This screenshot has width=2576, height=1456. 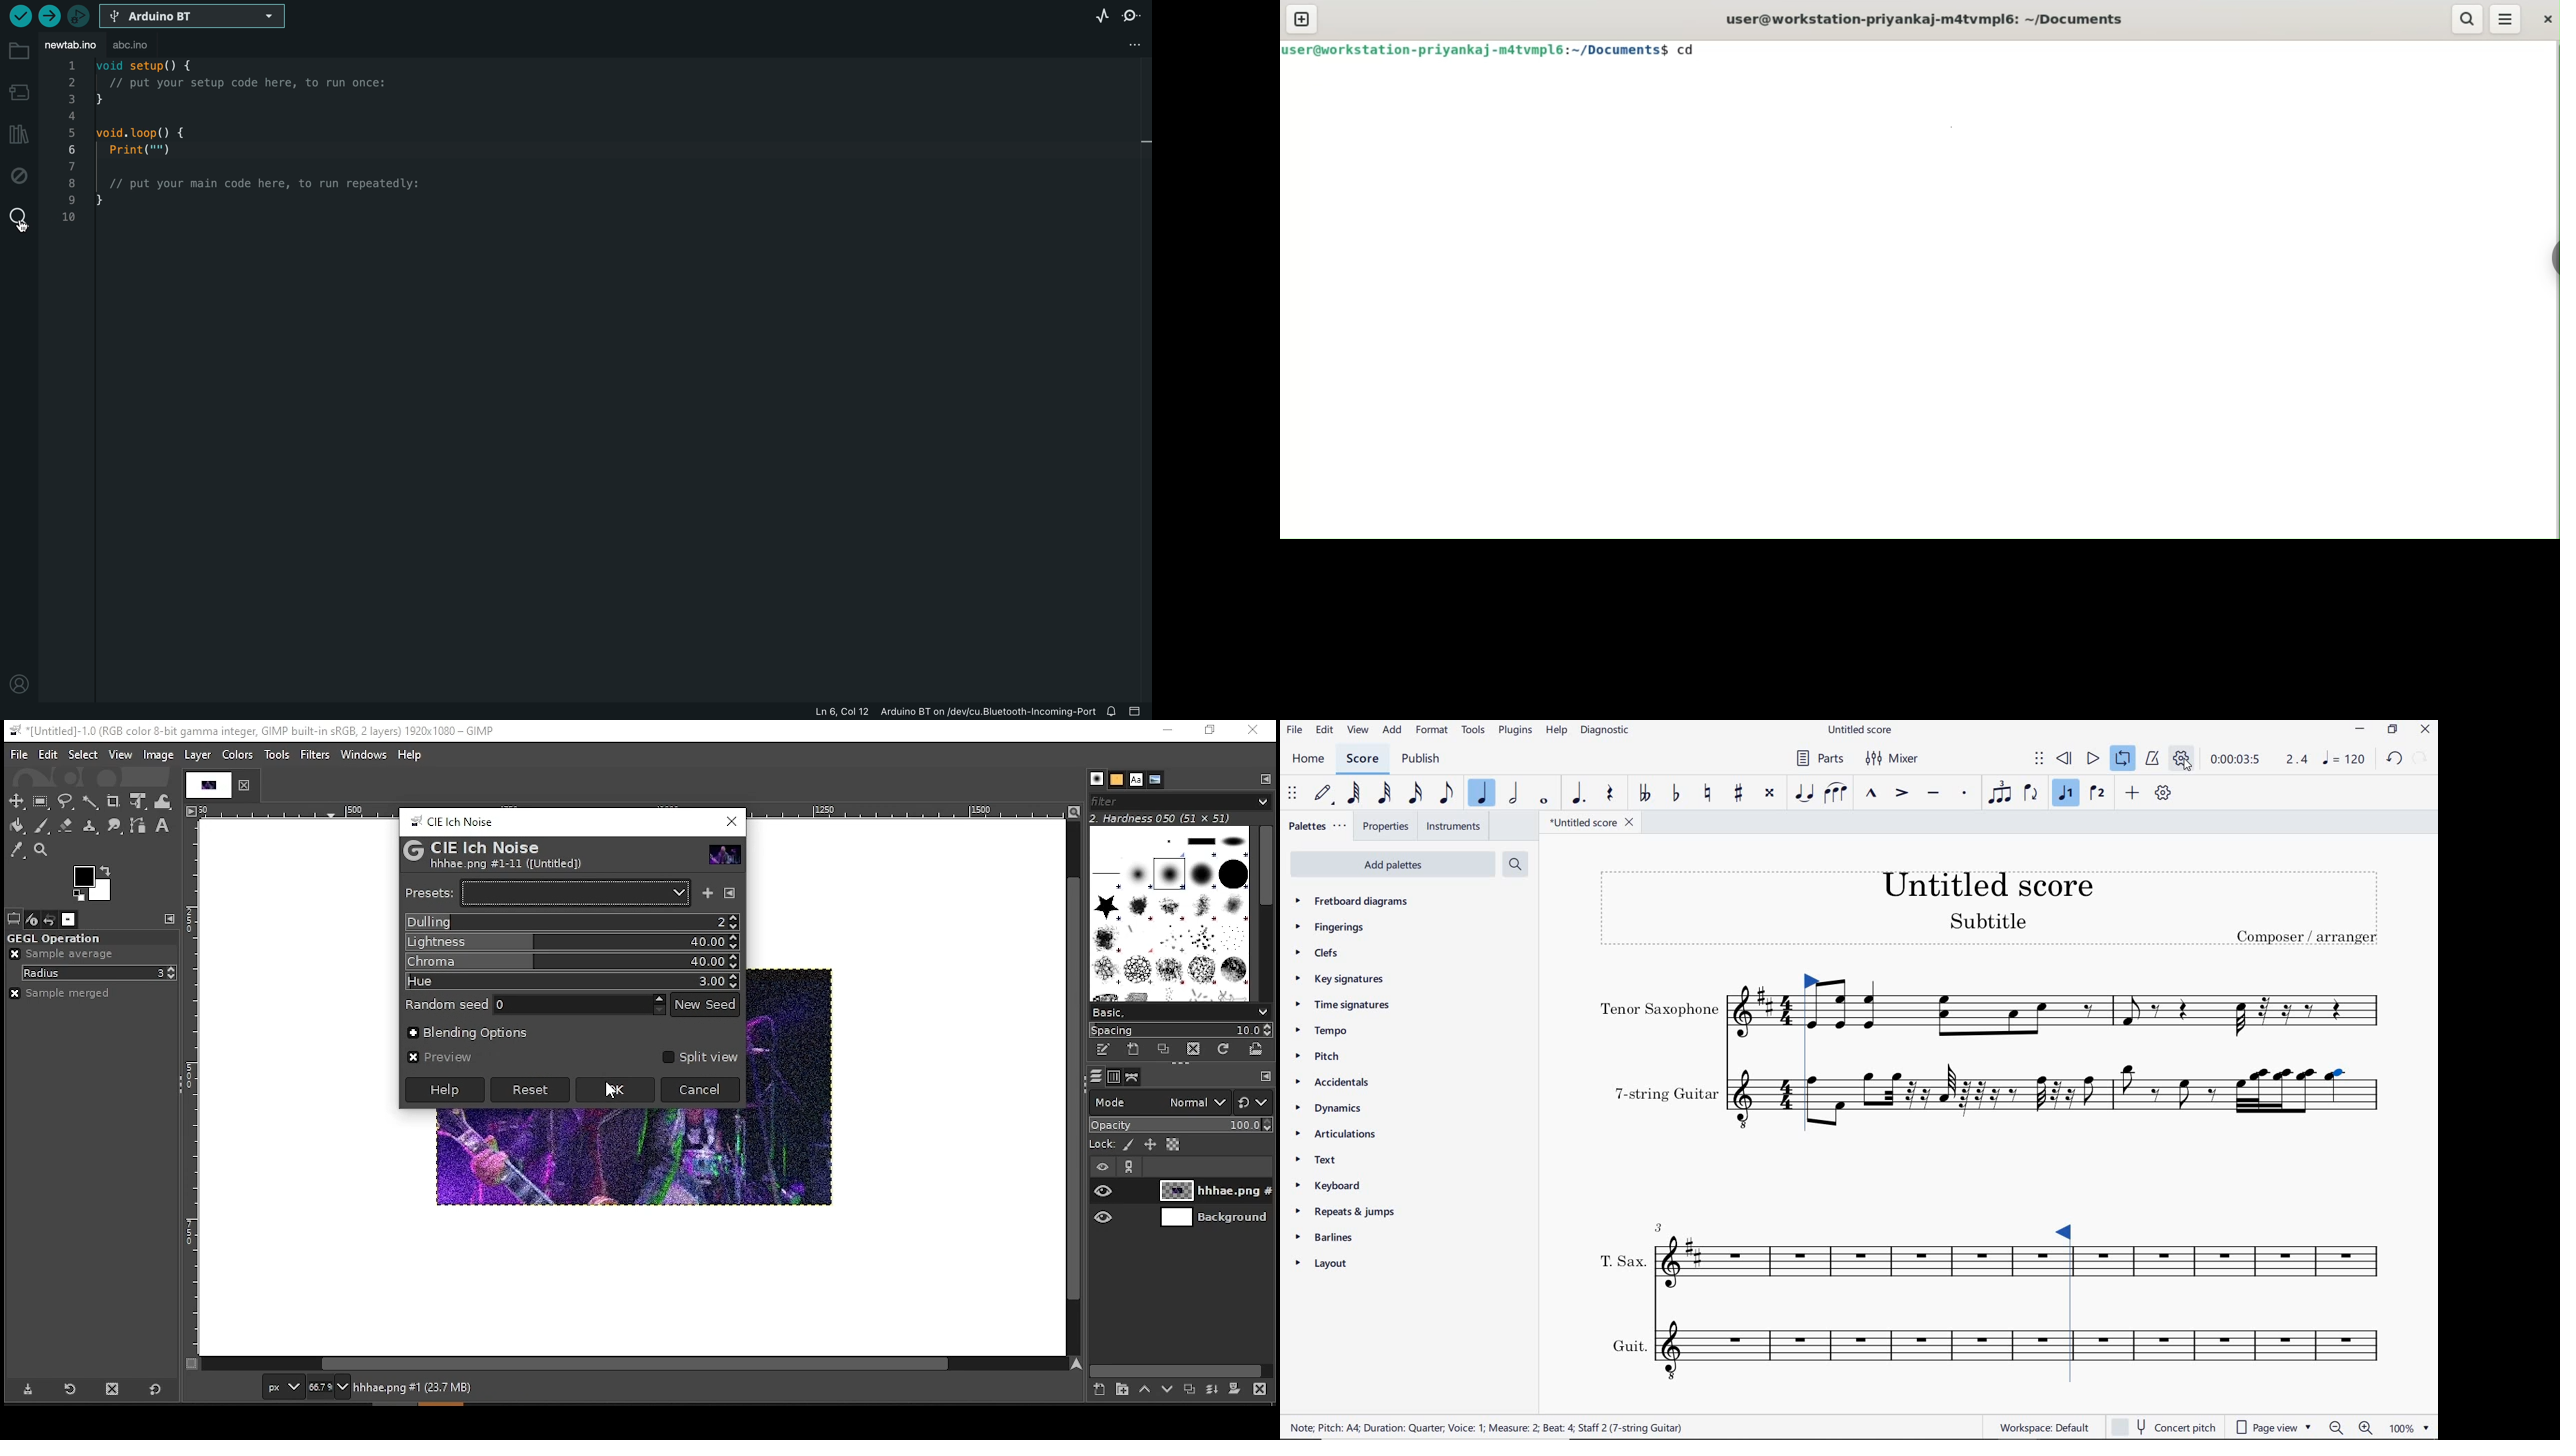 I want to click on LAYOUT, so click(x=1321, y=1265).